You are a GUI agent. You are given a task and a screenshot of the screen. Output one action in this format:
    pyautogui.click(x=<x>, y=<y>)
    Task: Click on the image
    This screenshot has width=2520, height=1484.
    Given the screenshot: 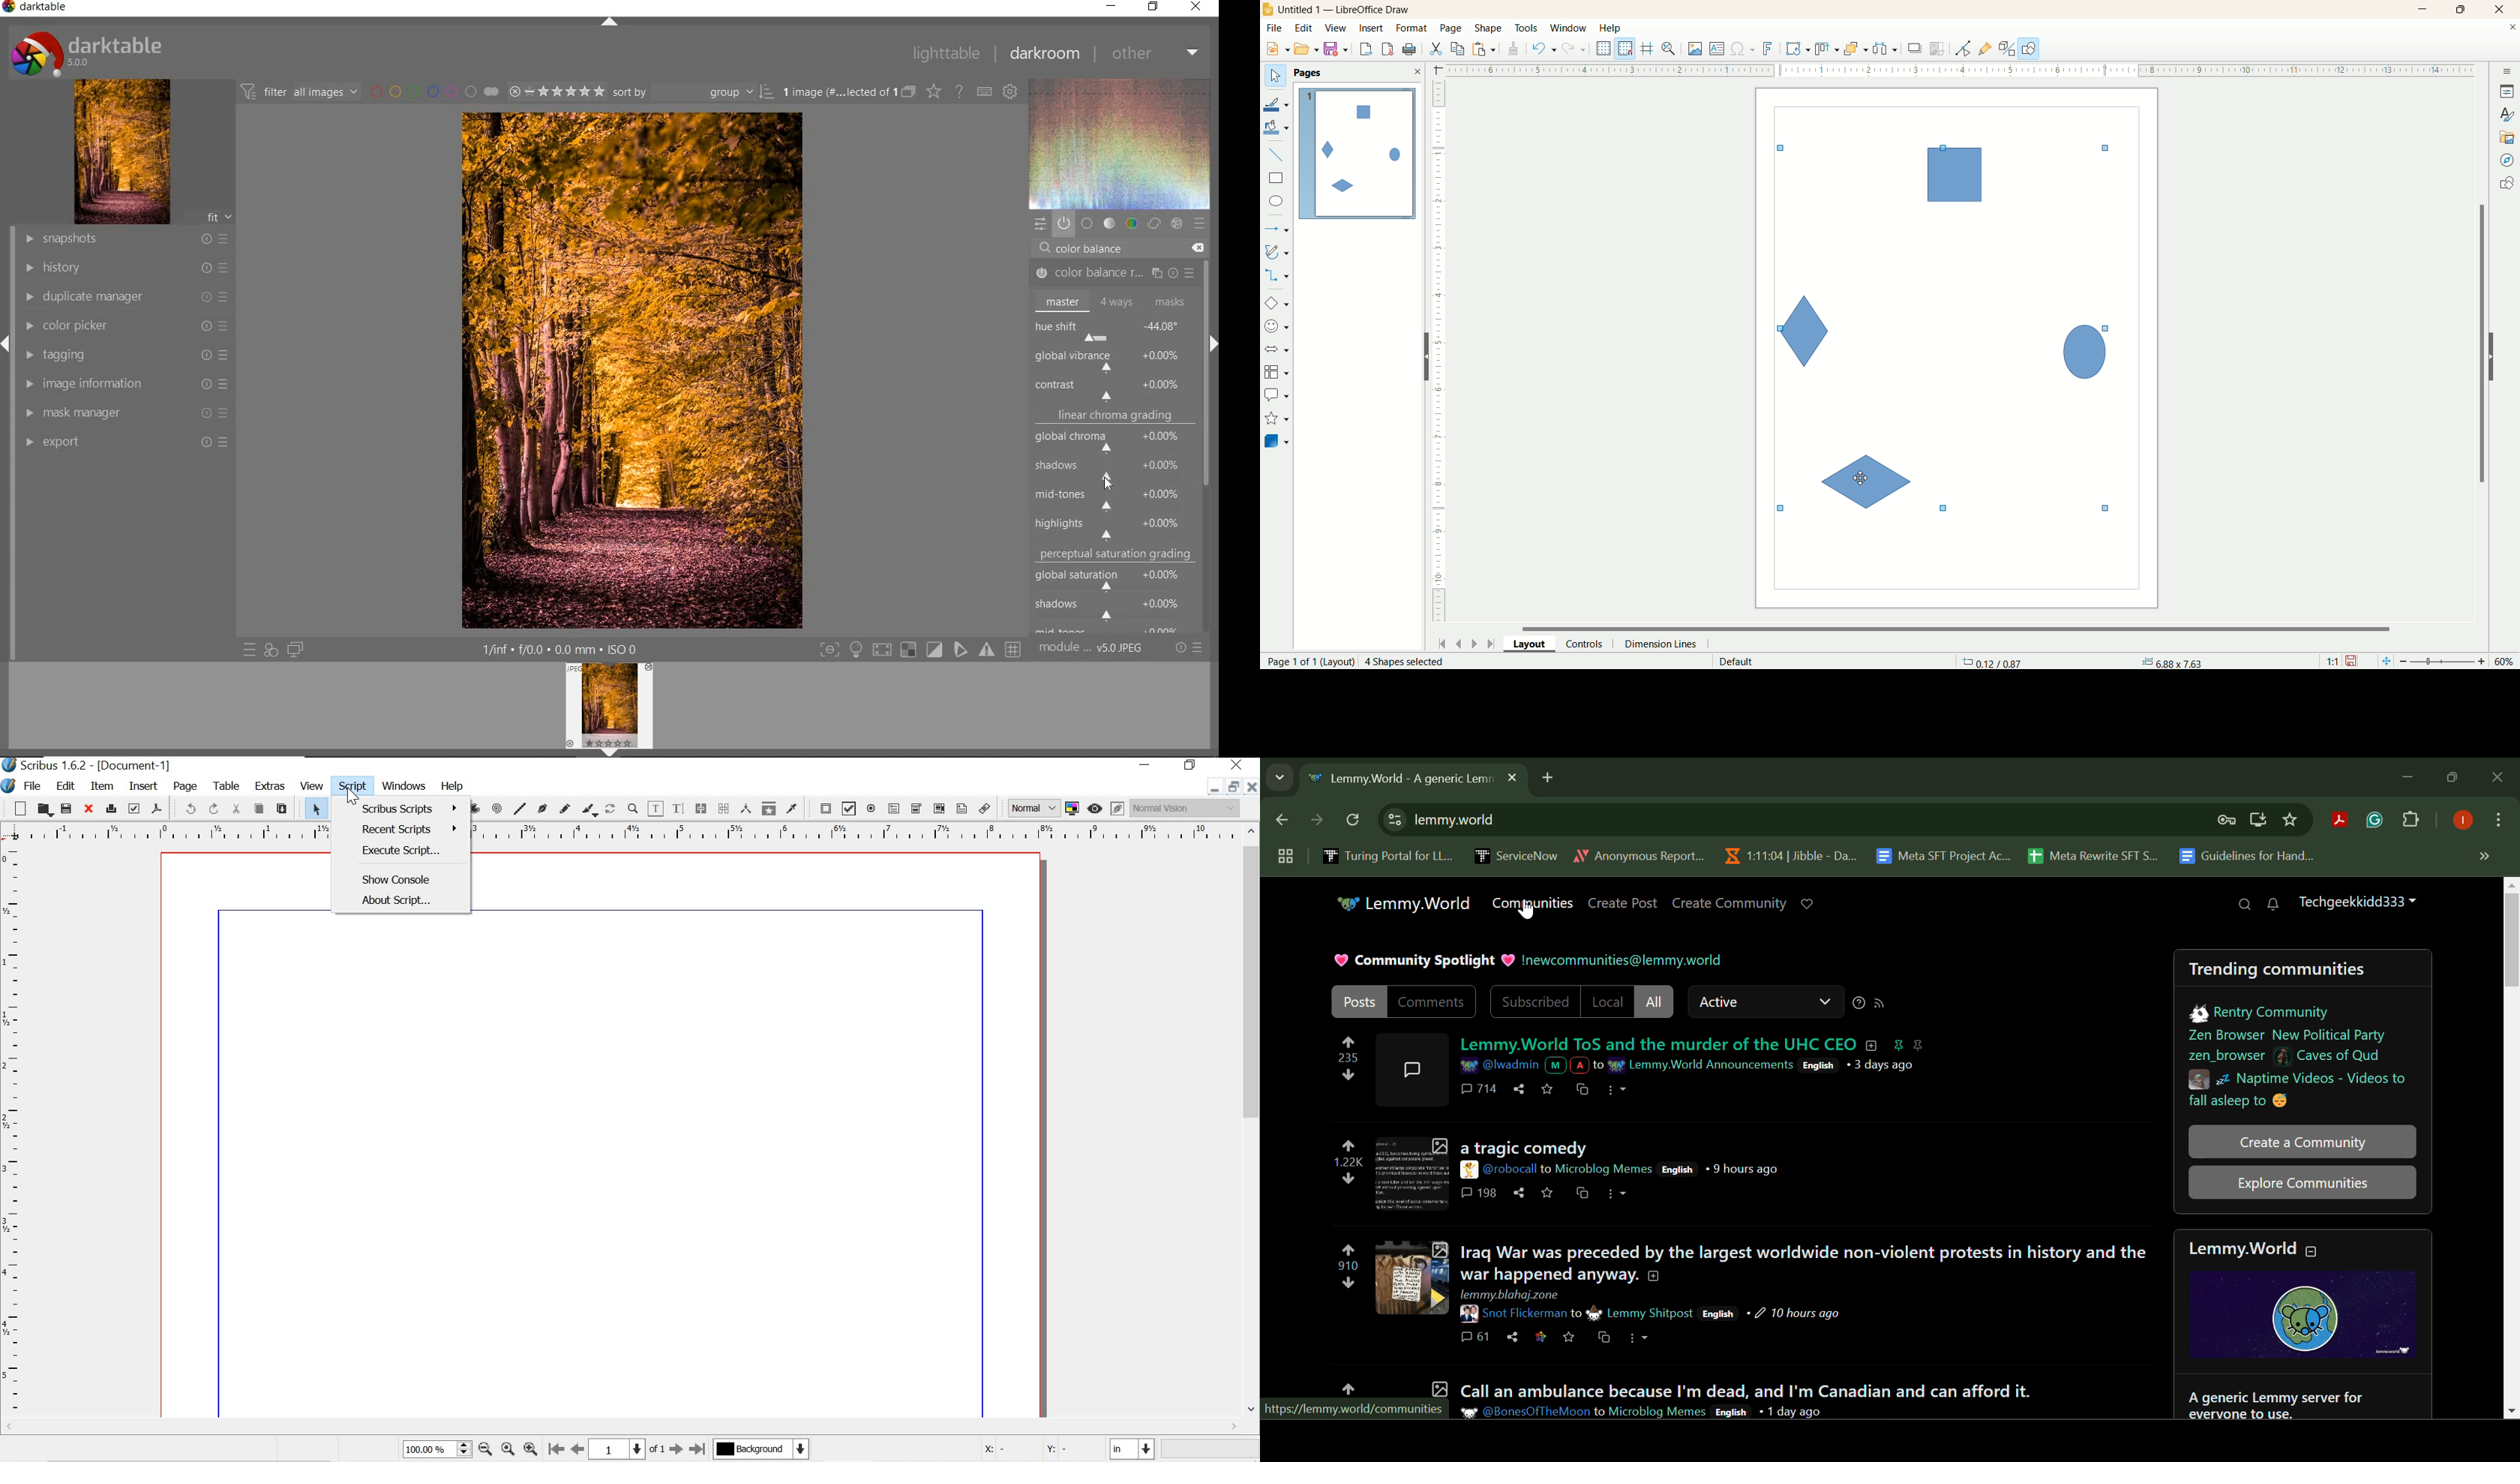 What is the action you would take?
    pyautogui.click(x=123, y=152)
    